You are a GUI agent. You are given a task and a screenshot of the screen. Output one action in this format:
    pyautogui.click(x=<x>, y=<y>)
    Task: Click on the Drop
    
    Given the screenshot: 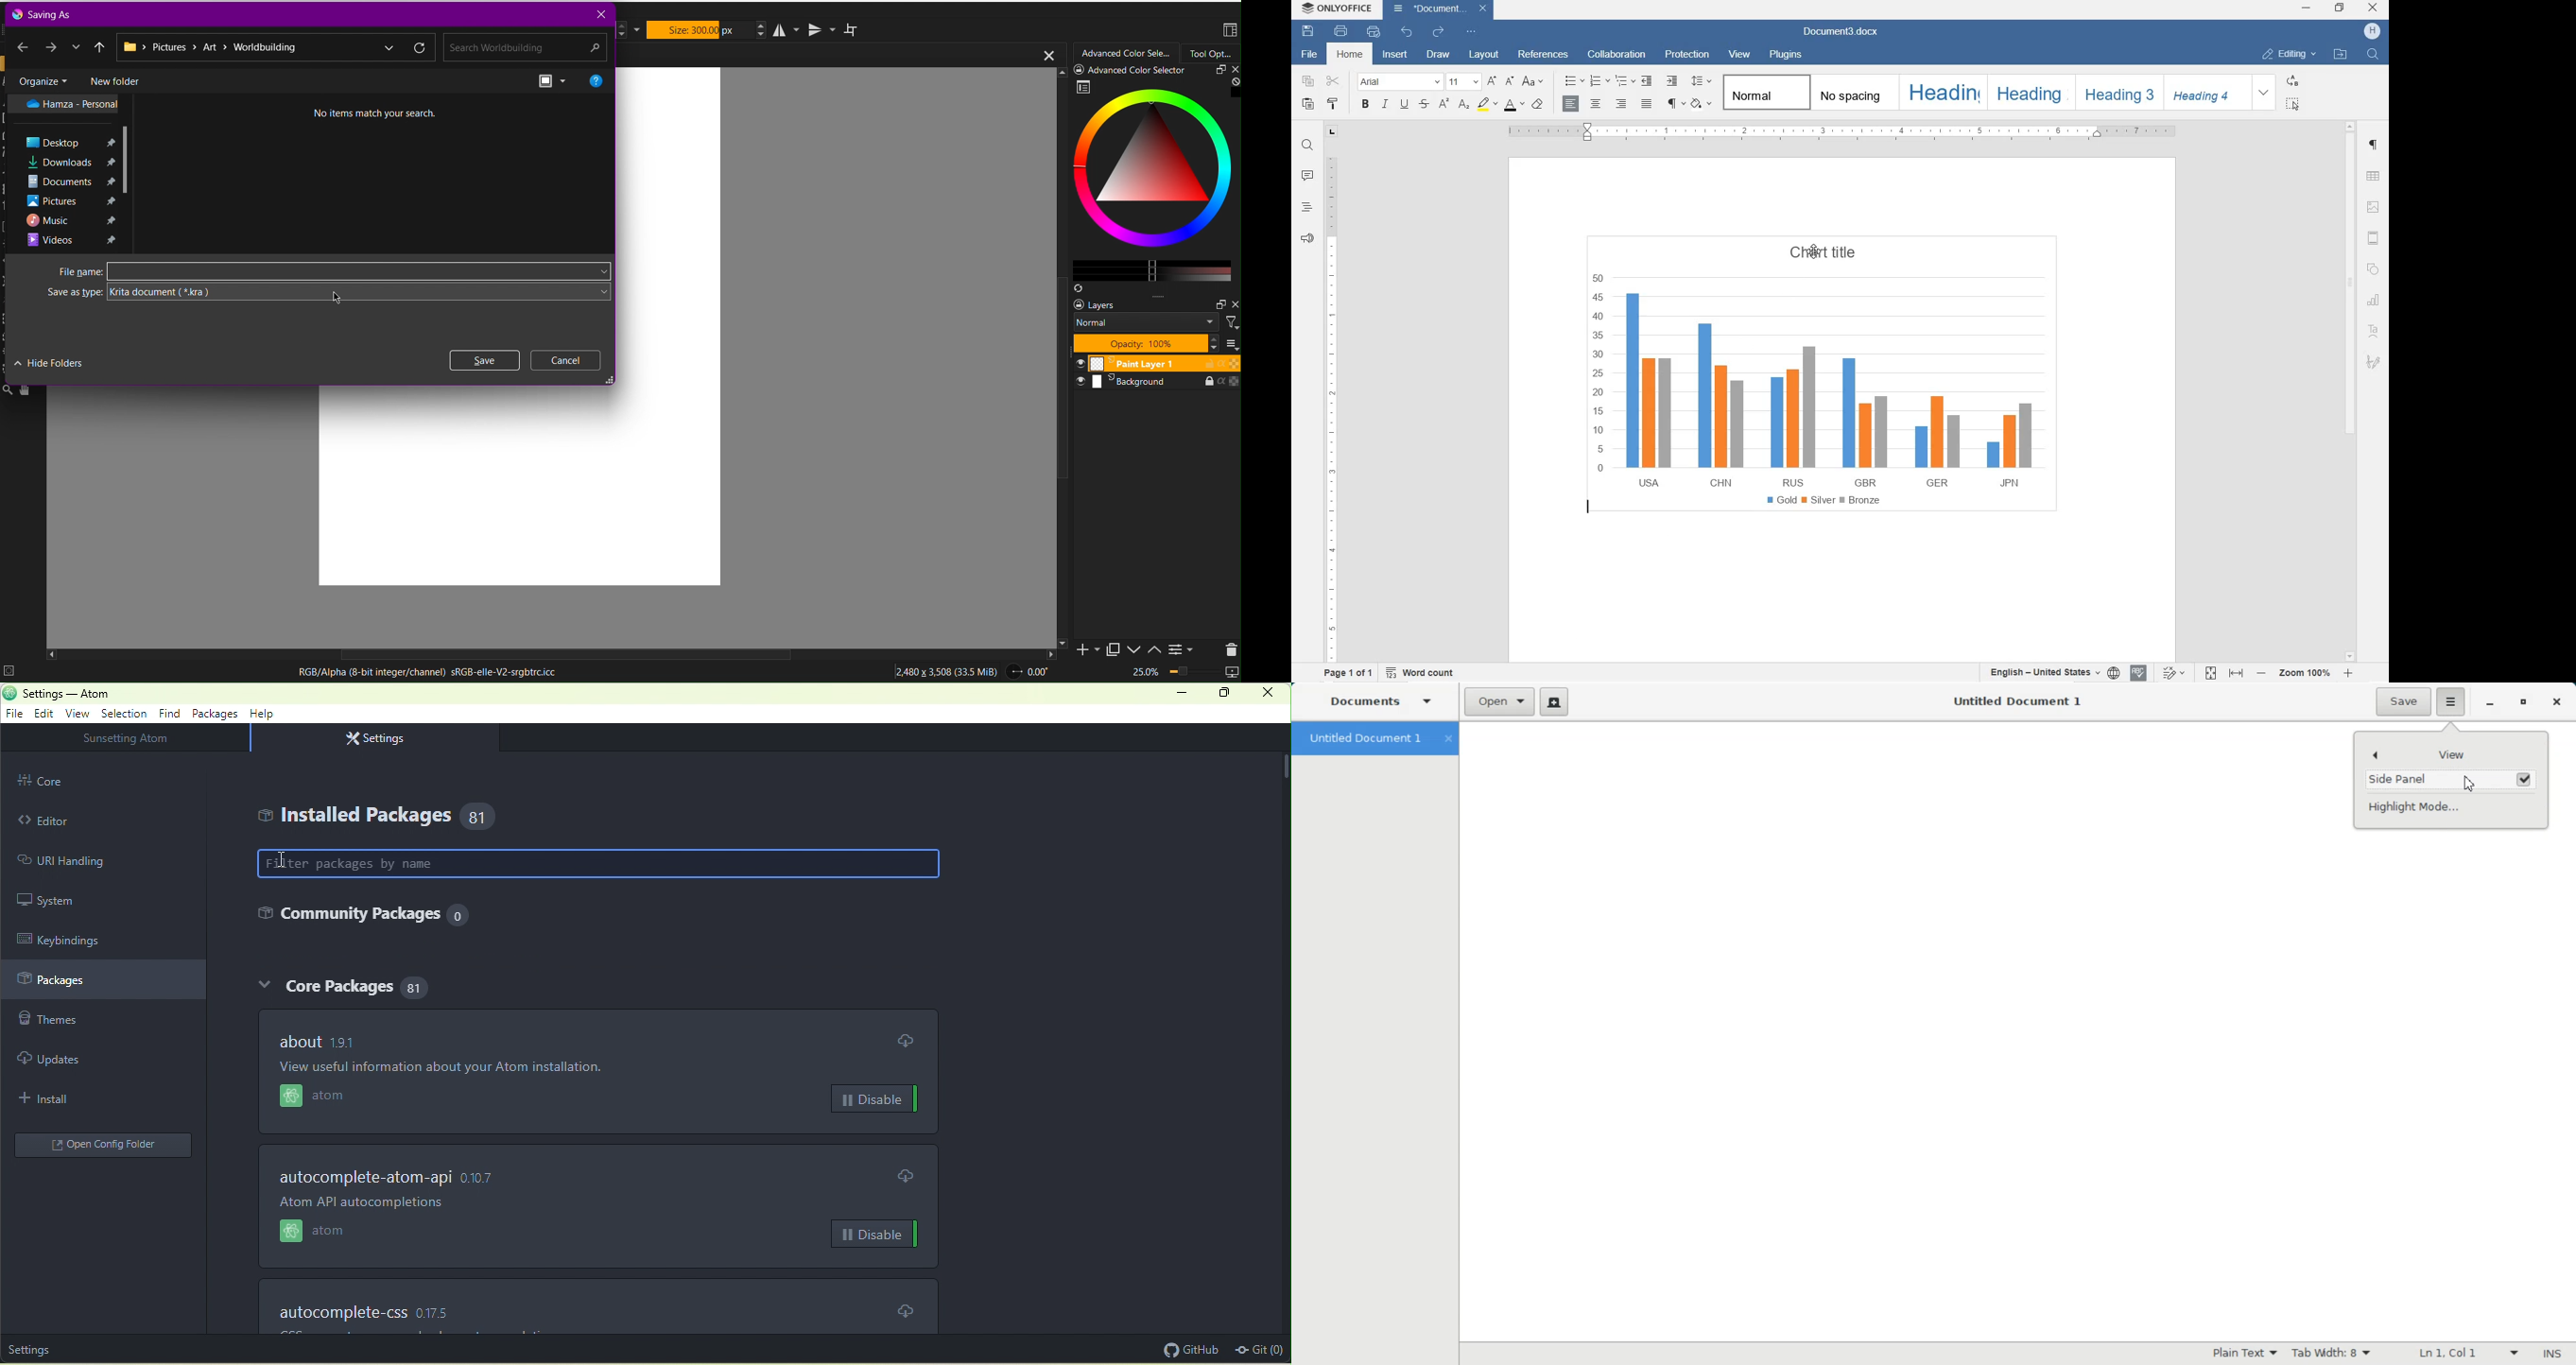 What is the action you would take?
    pyautogui.click(x=76, y=47)
    